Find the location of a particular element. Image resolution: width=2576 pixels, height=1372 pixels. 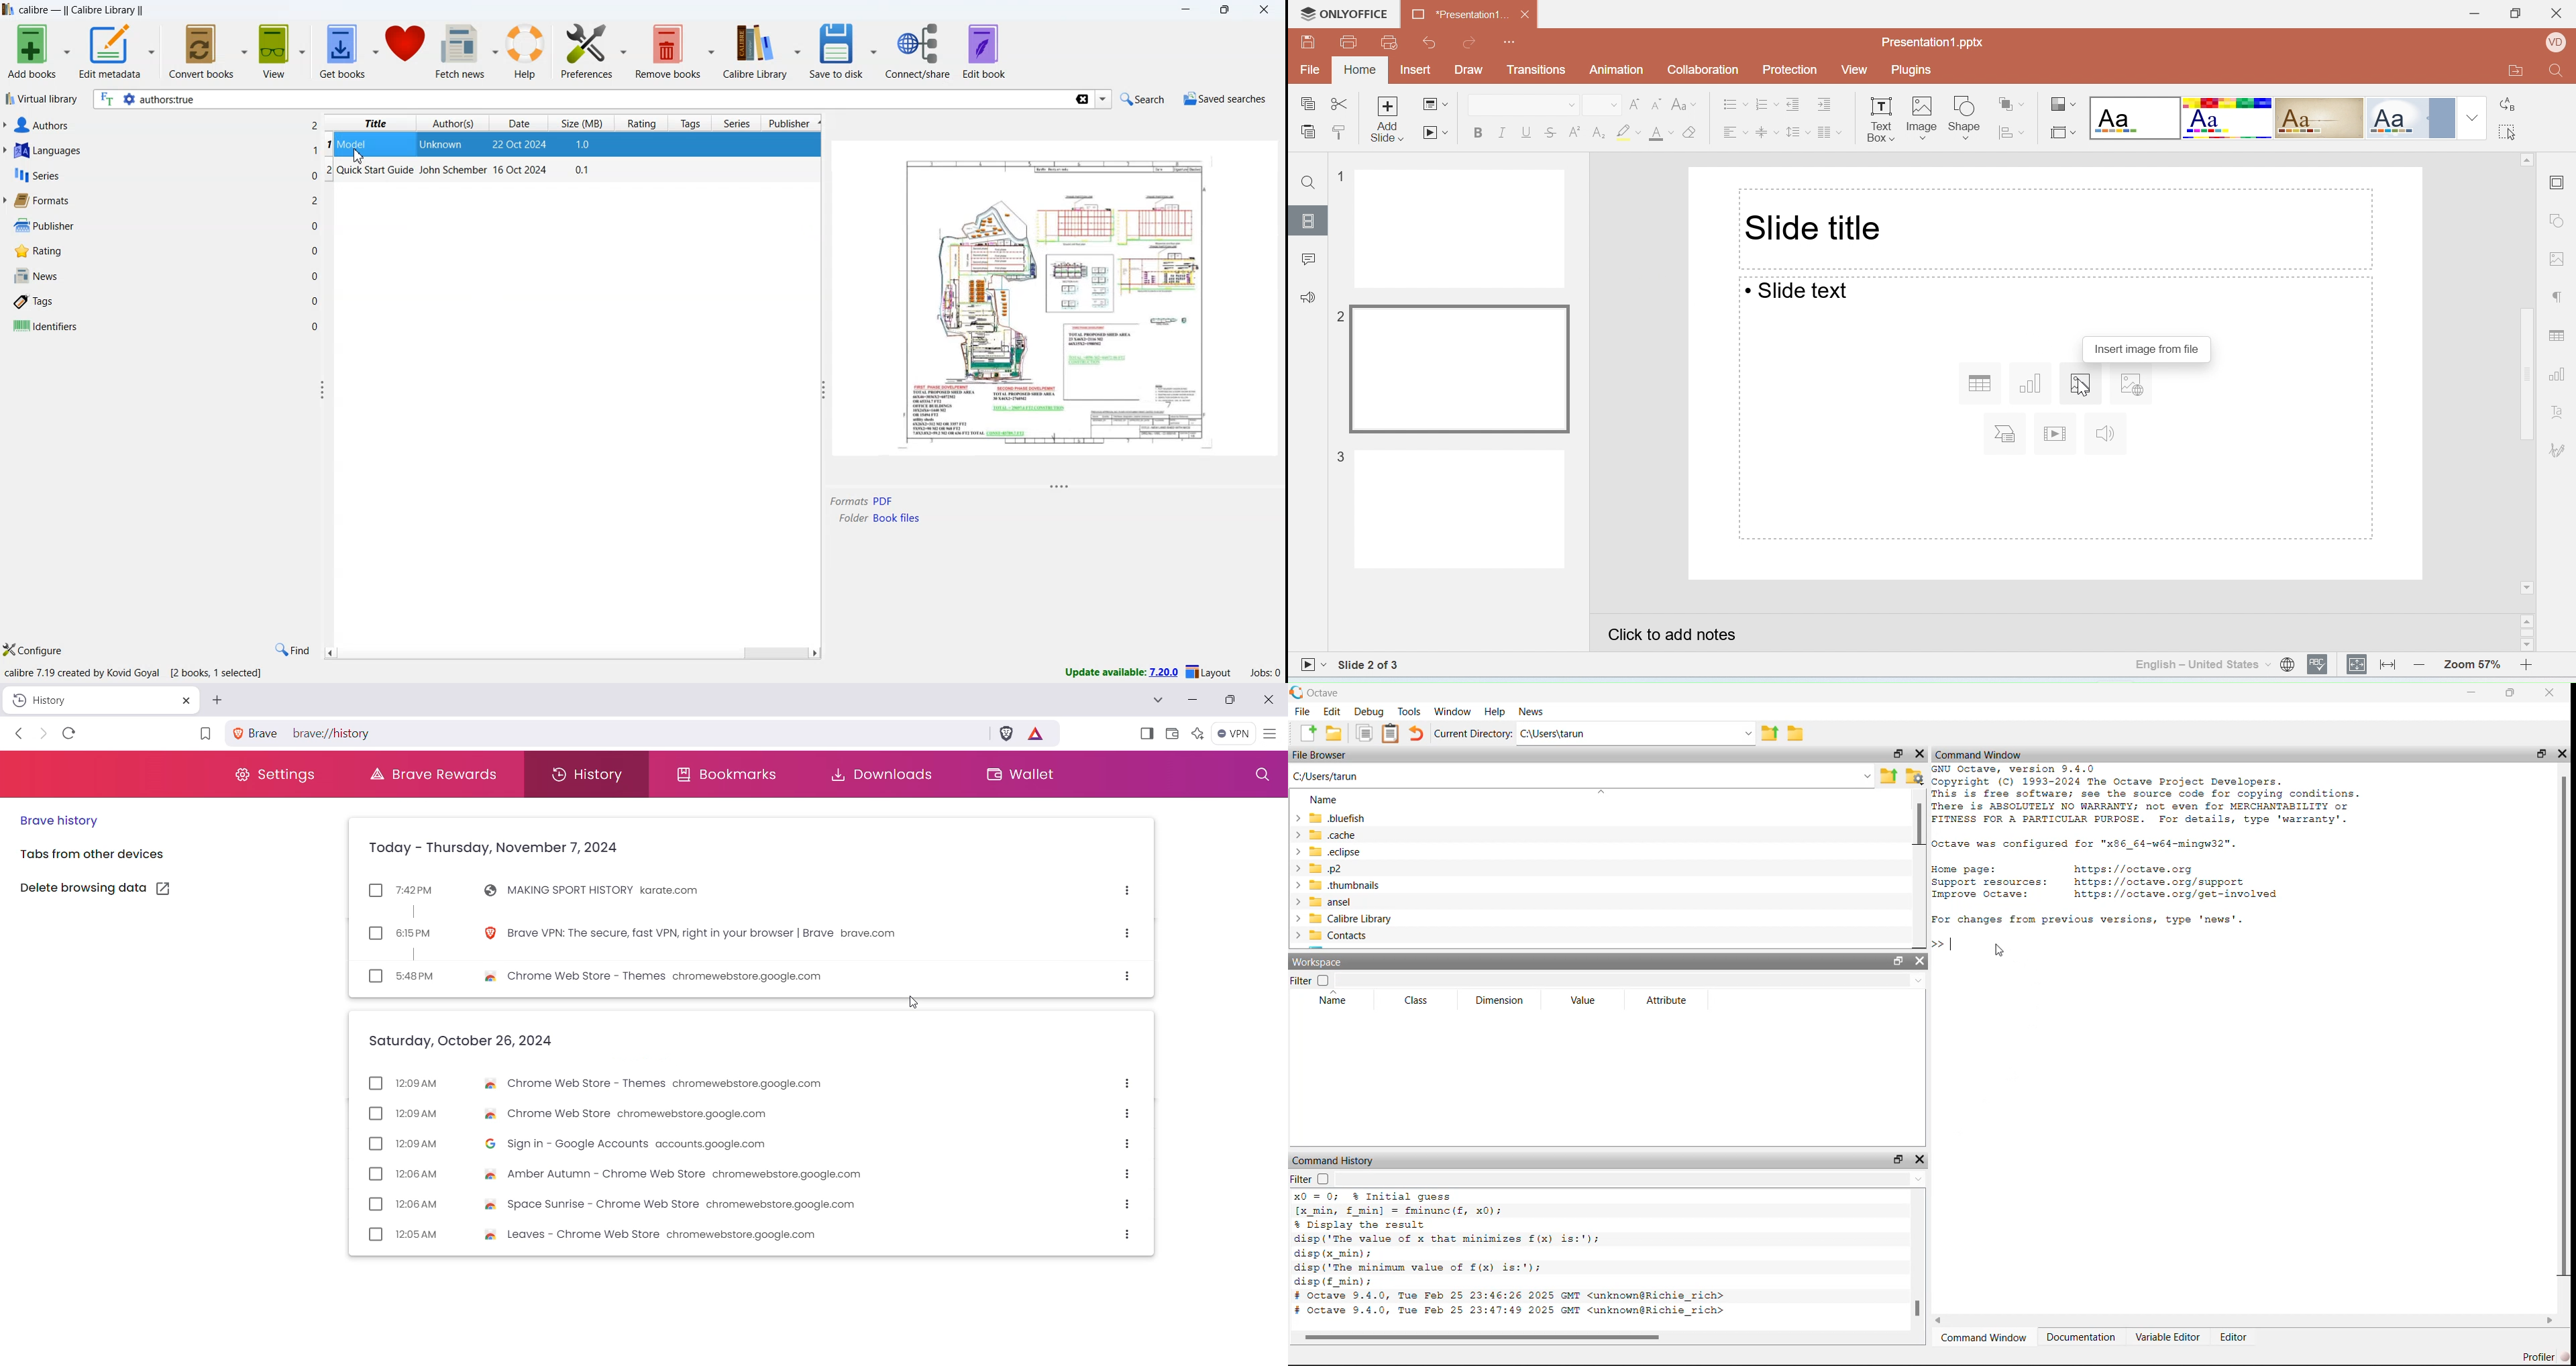

saved searches is located at coordinates (1224, 100).